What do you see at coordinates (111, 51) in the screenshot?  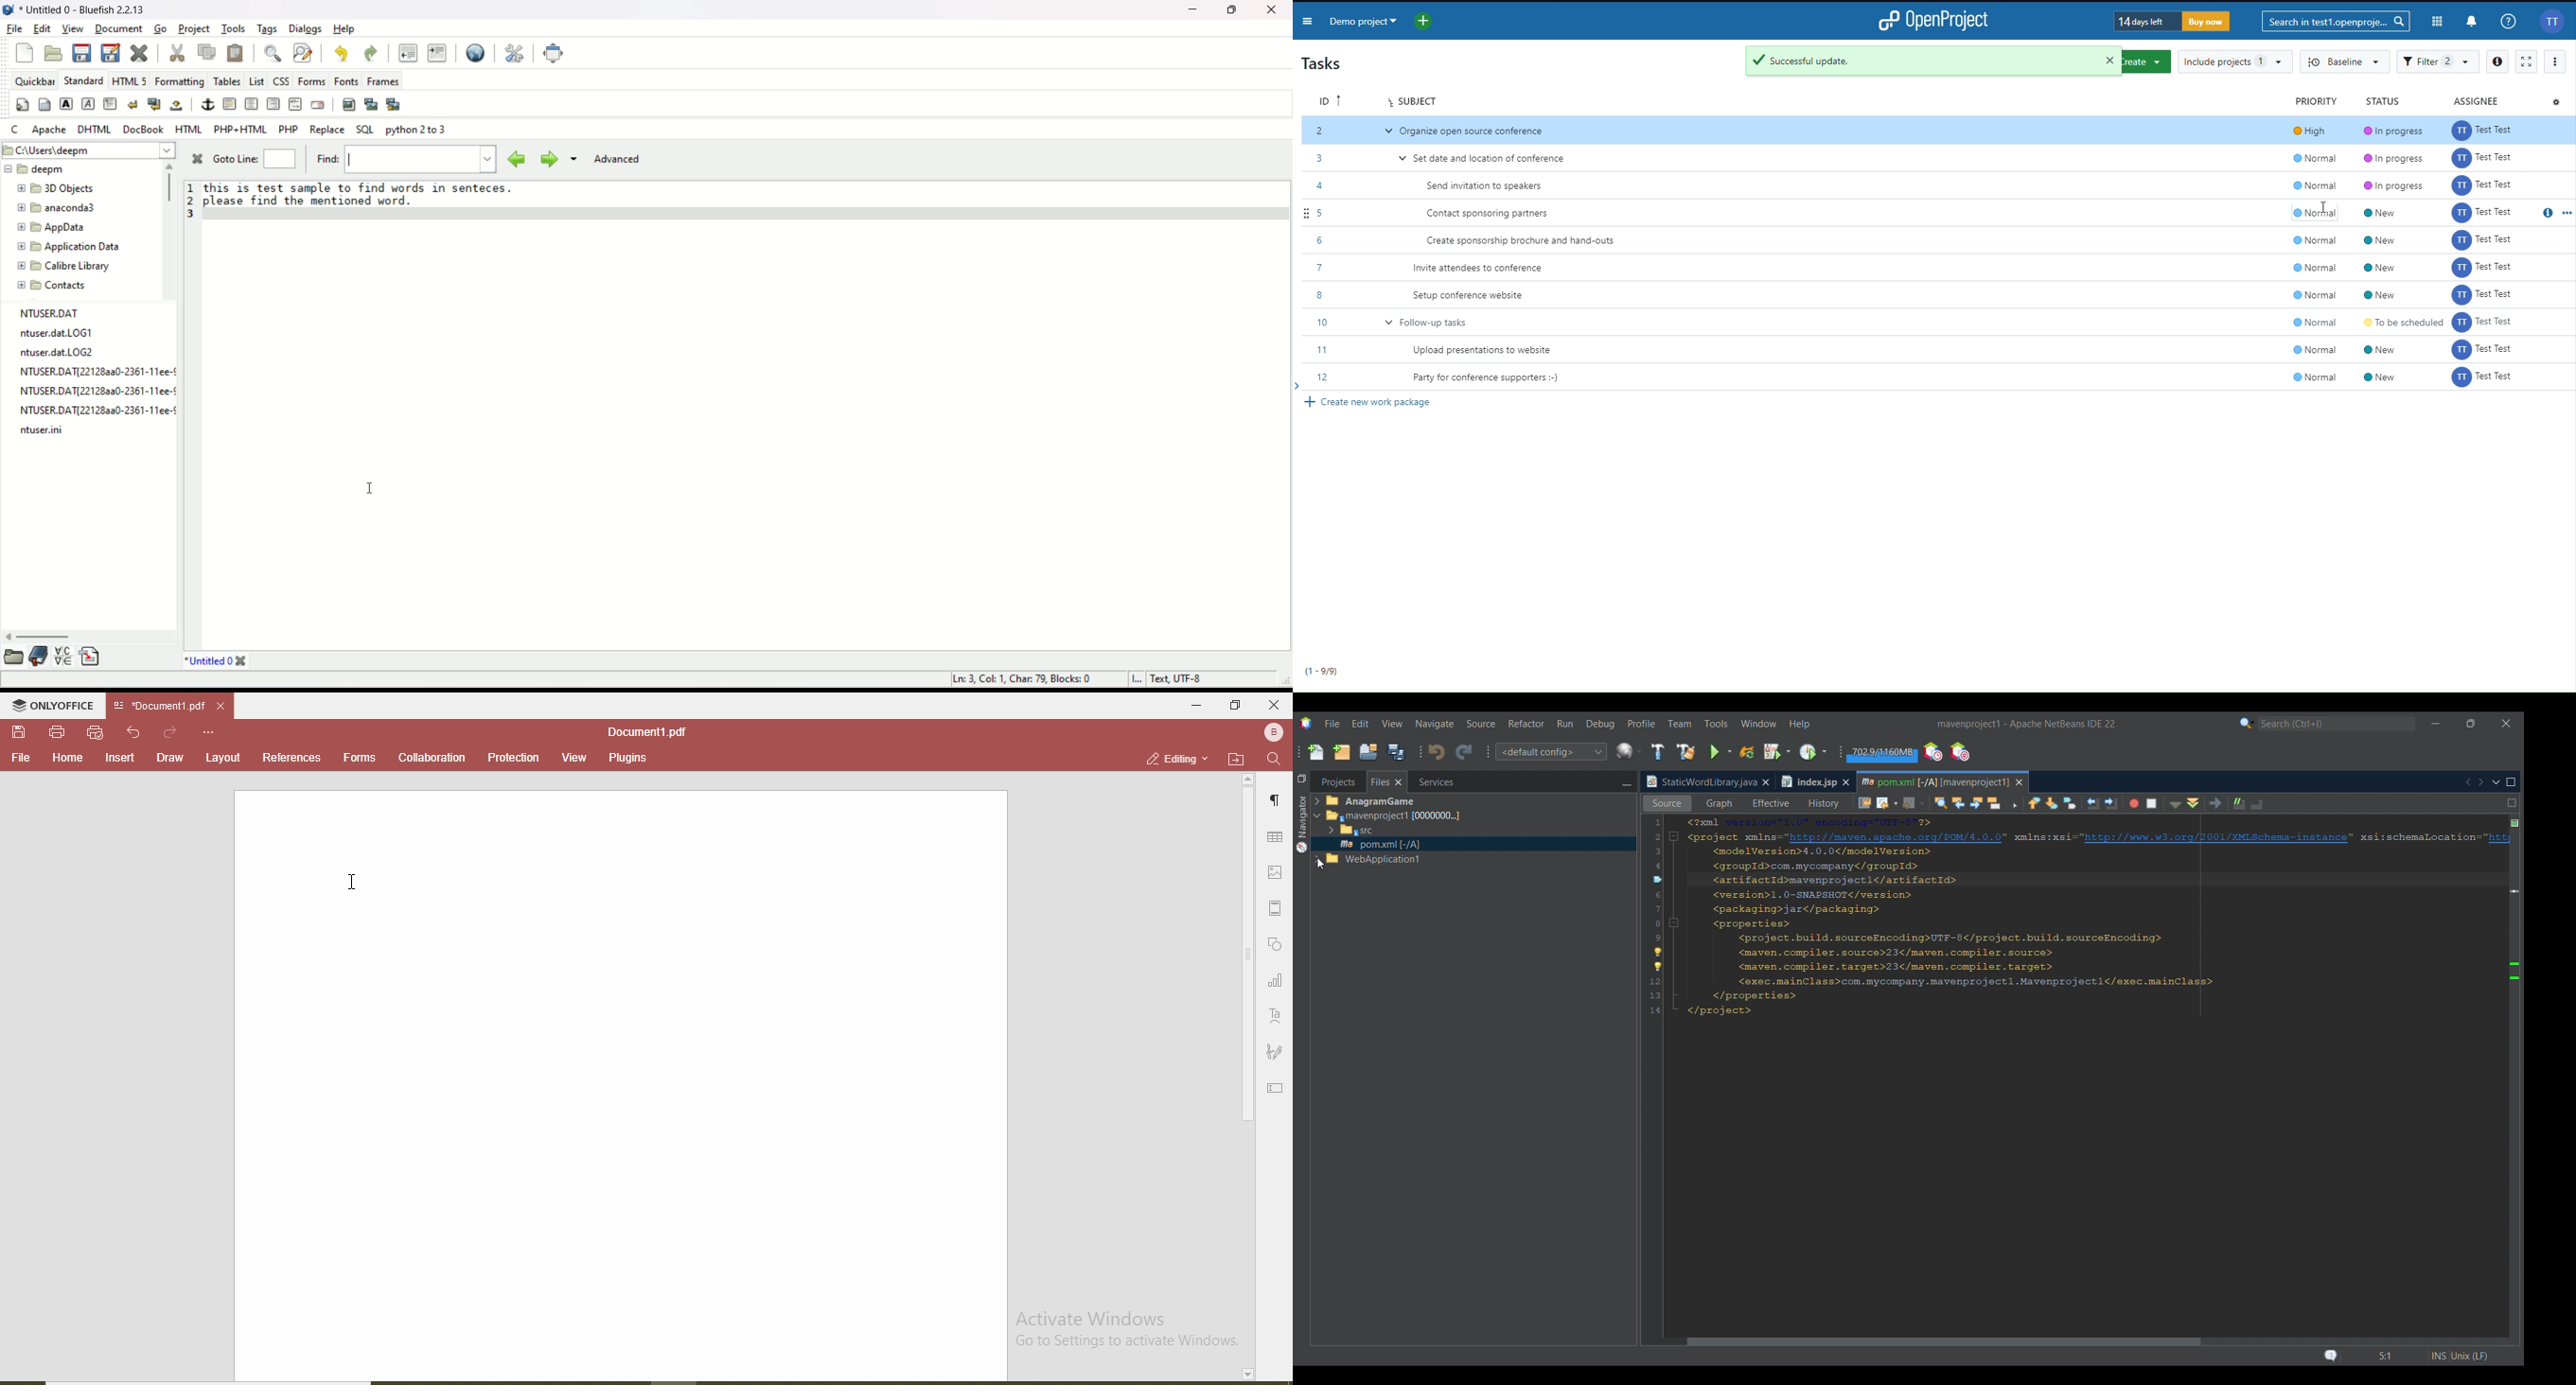 I see `save as` at bounding box center [111, 51].